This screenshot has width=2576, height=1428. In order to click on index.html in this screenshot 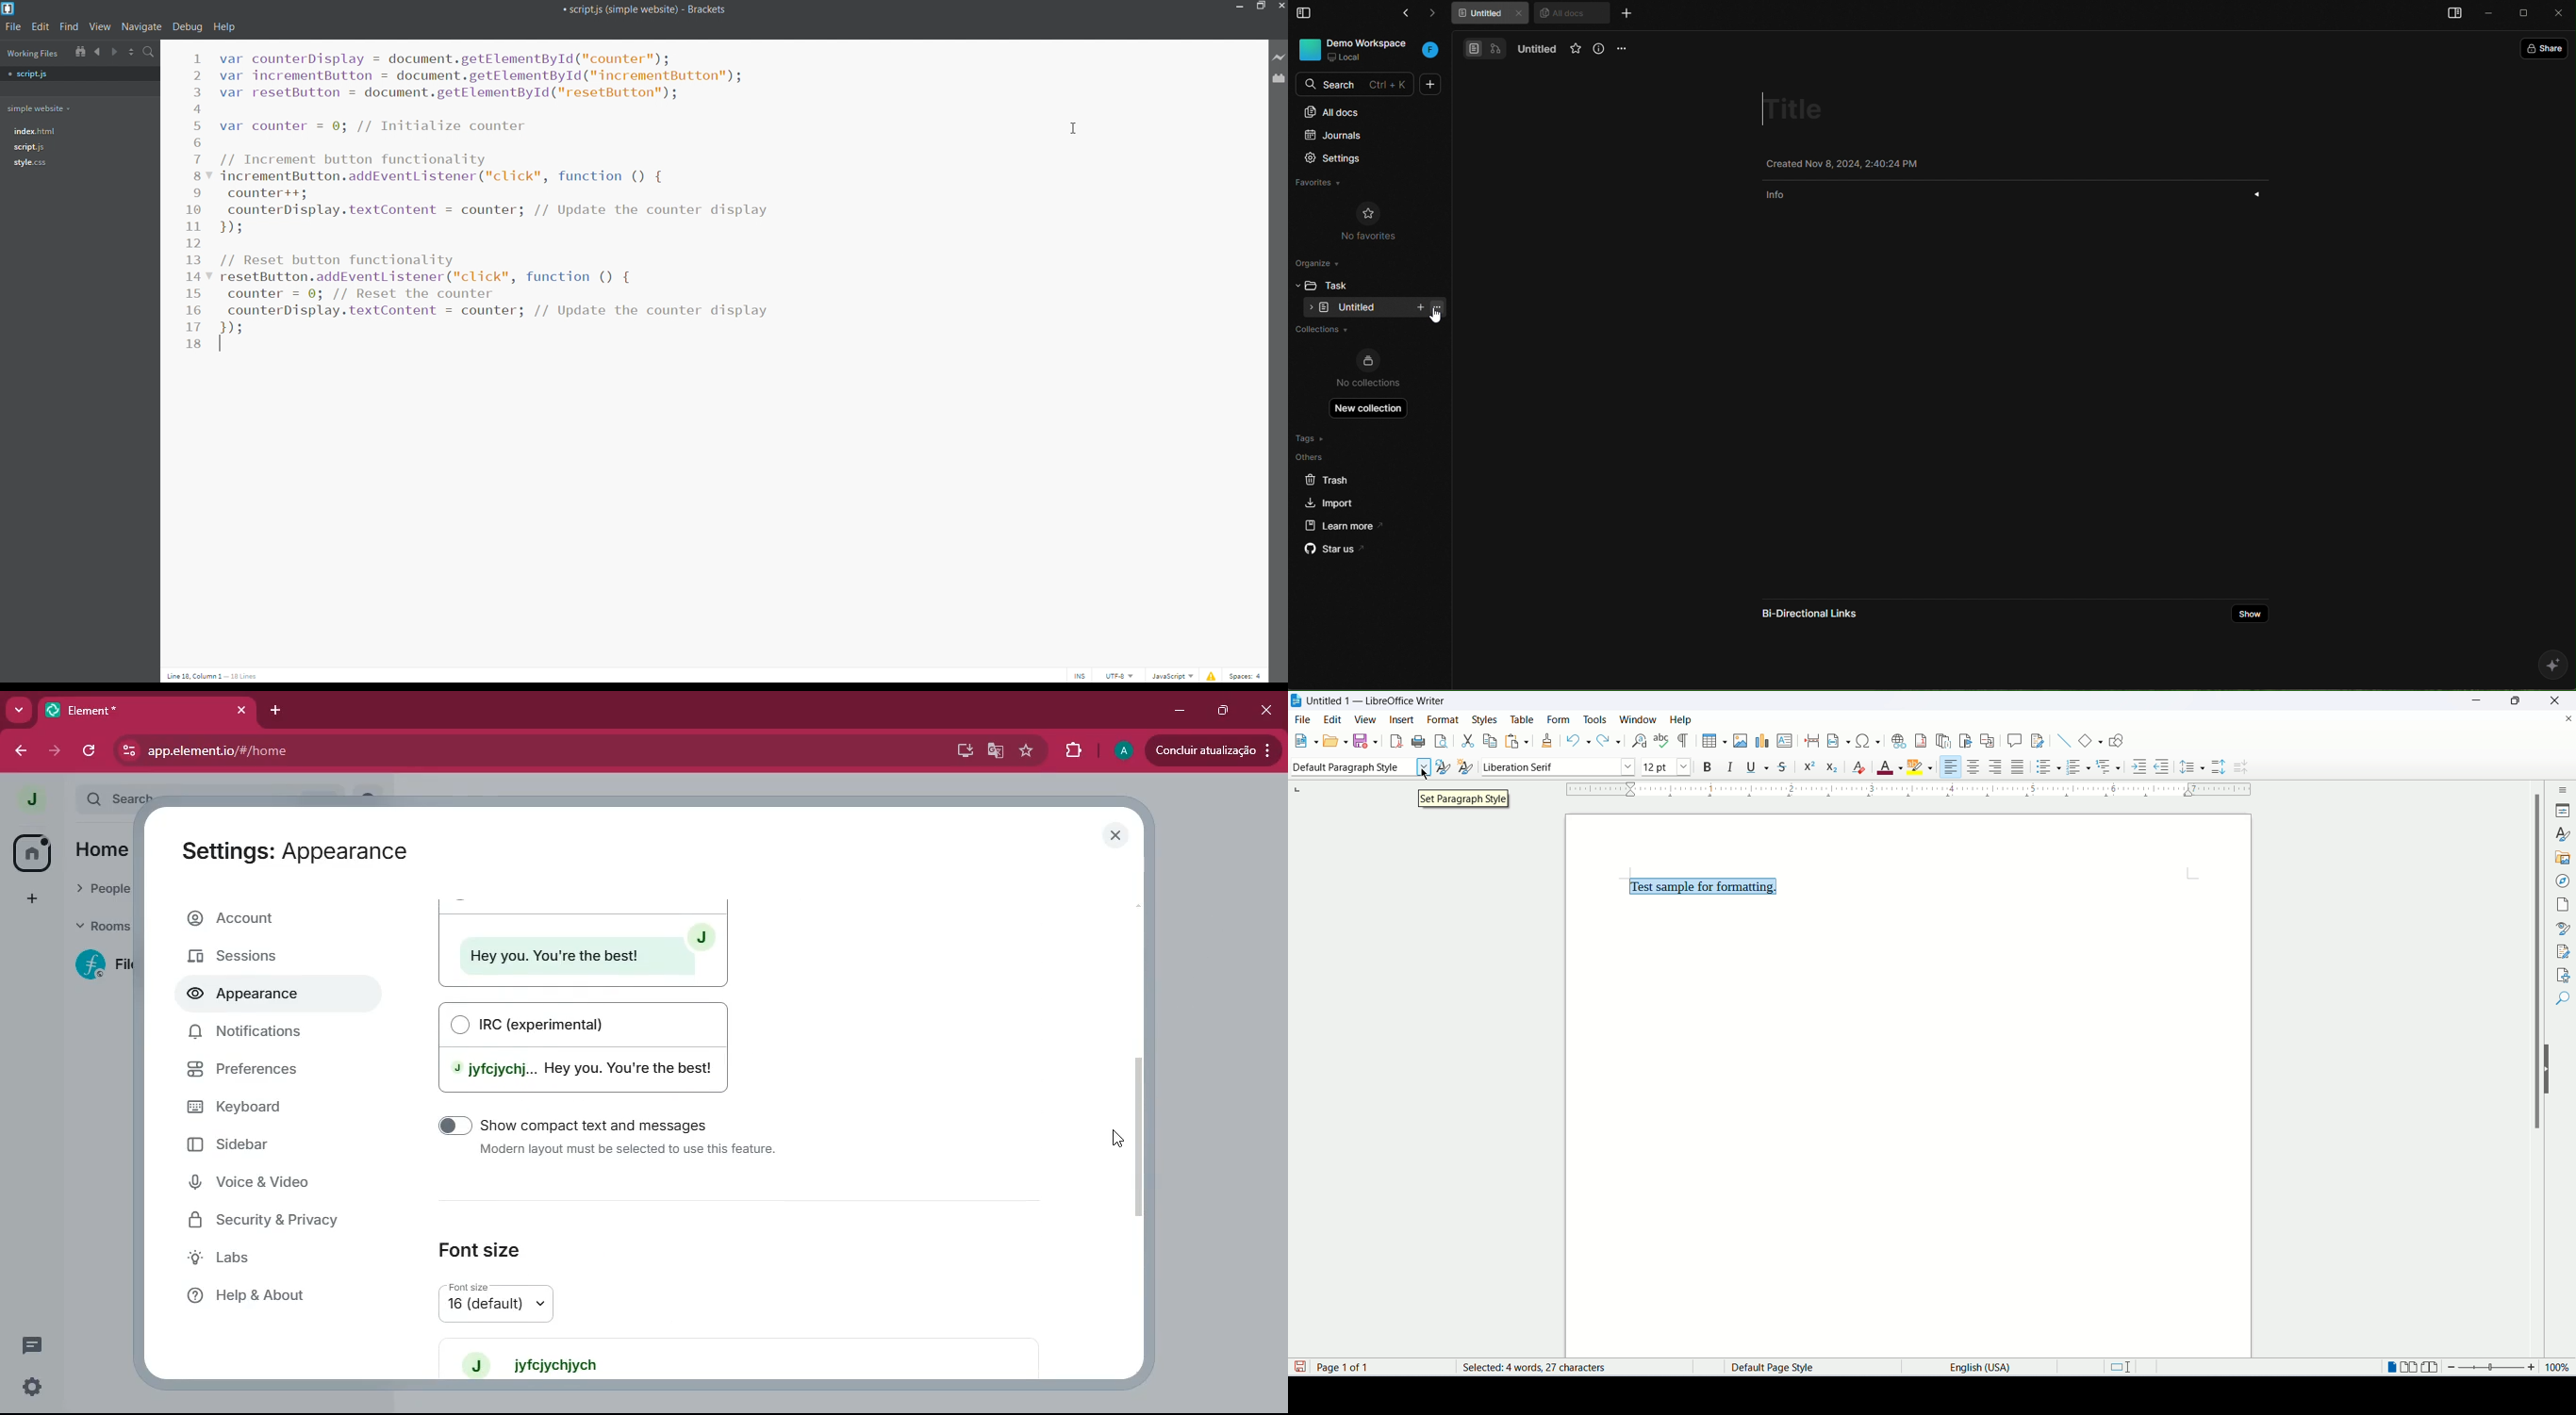, I will do `click(40, 131)`.